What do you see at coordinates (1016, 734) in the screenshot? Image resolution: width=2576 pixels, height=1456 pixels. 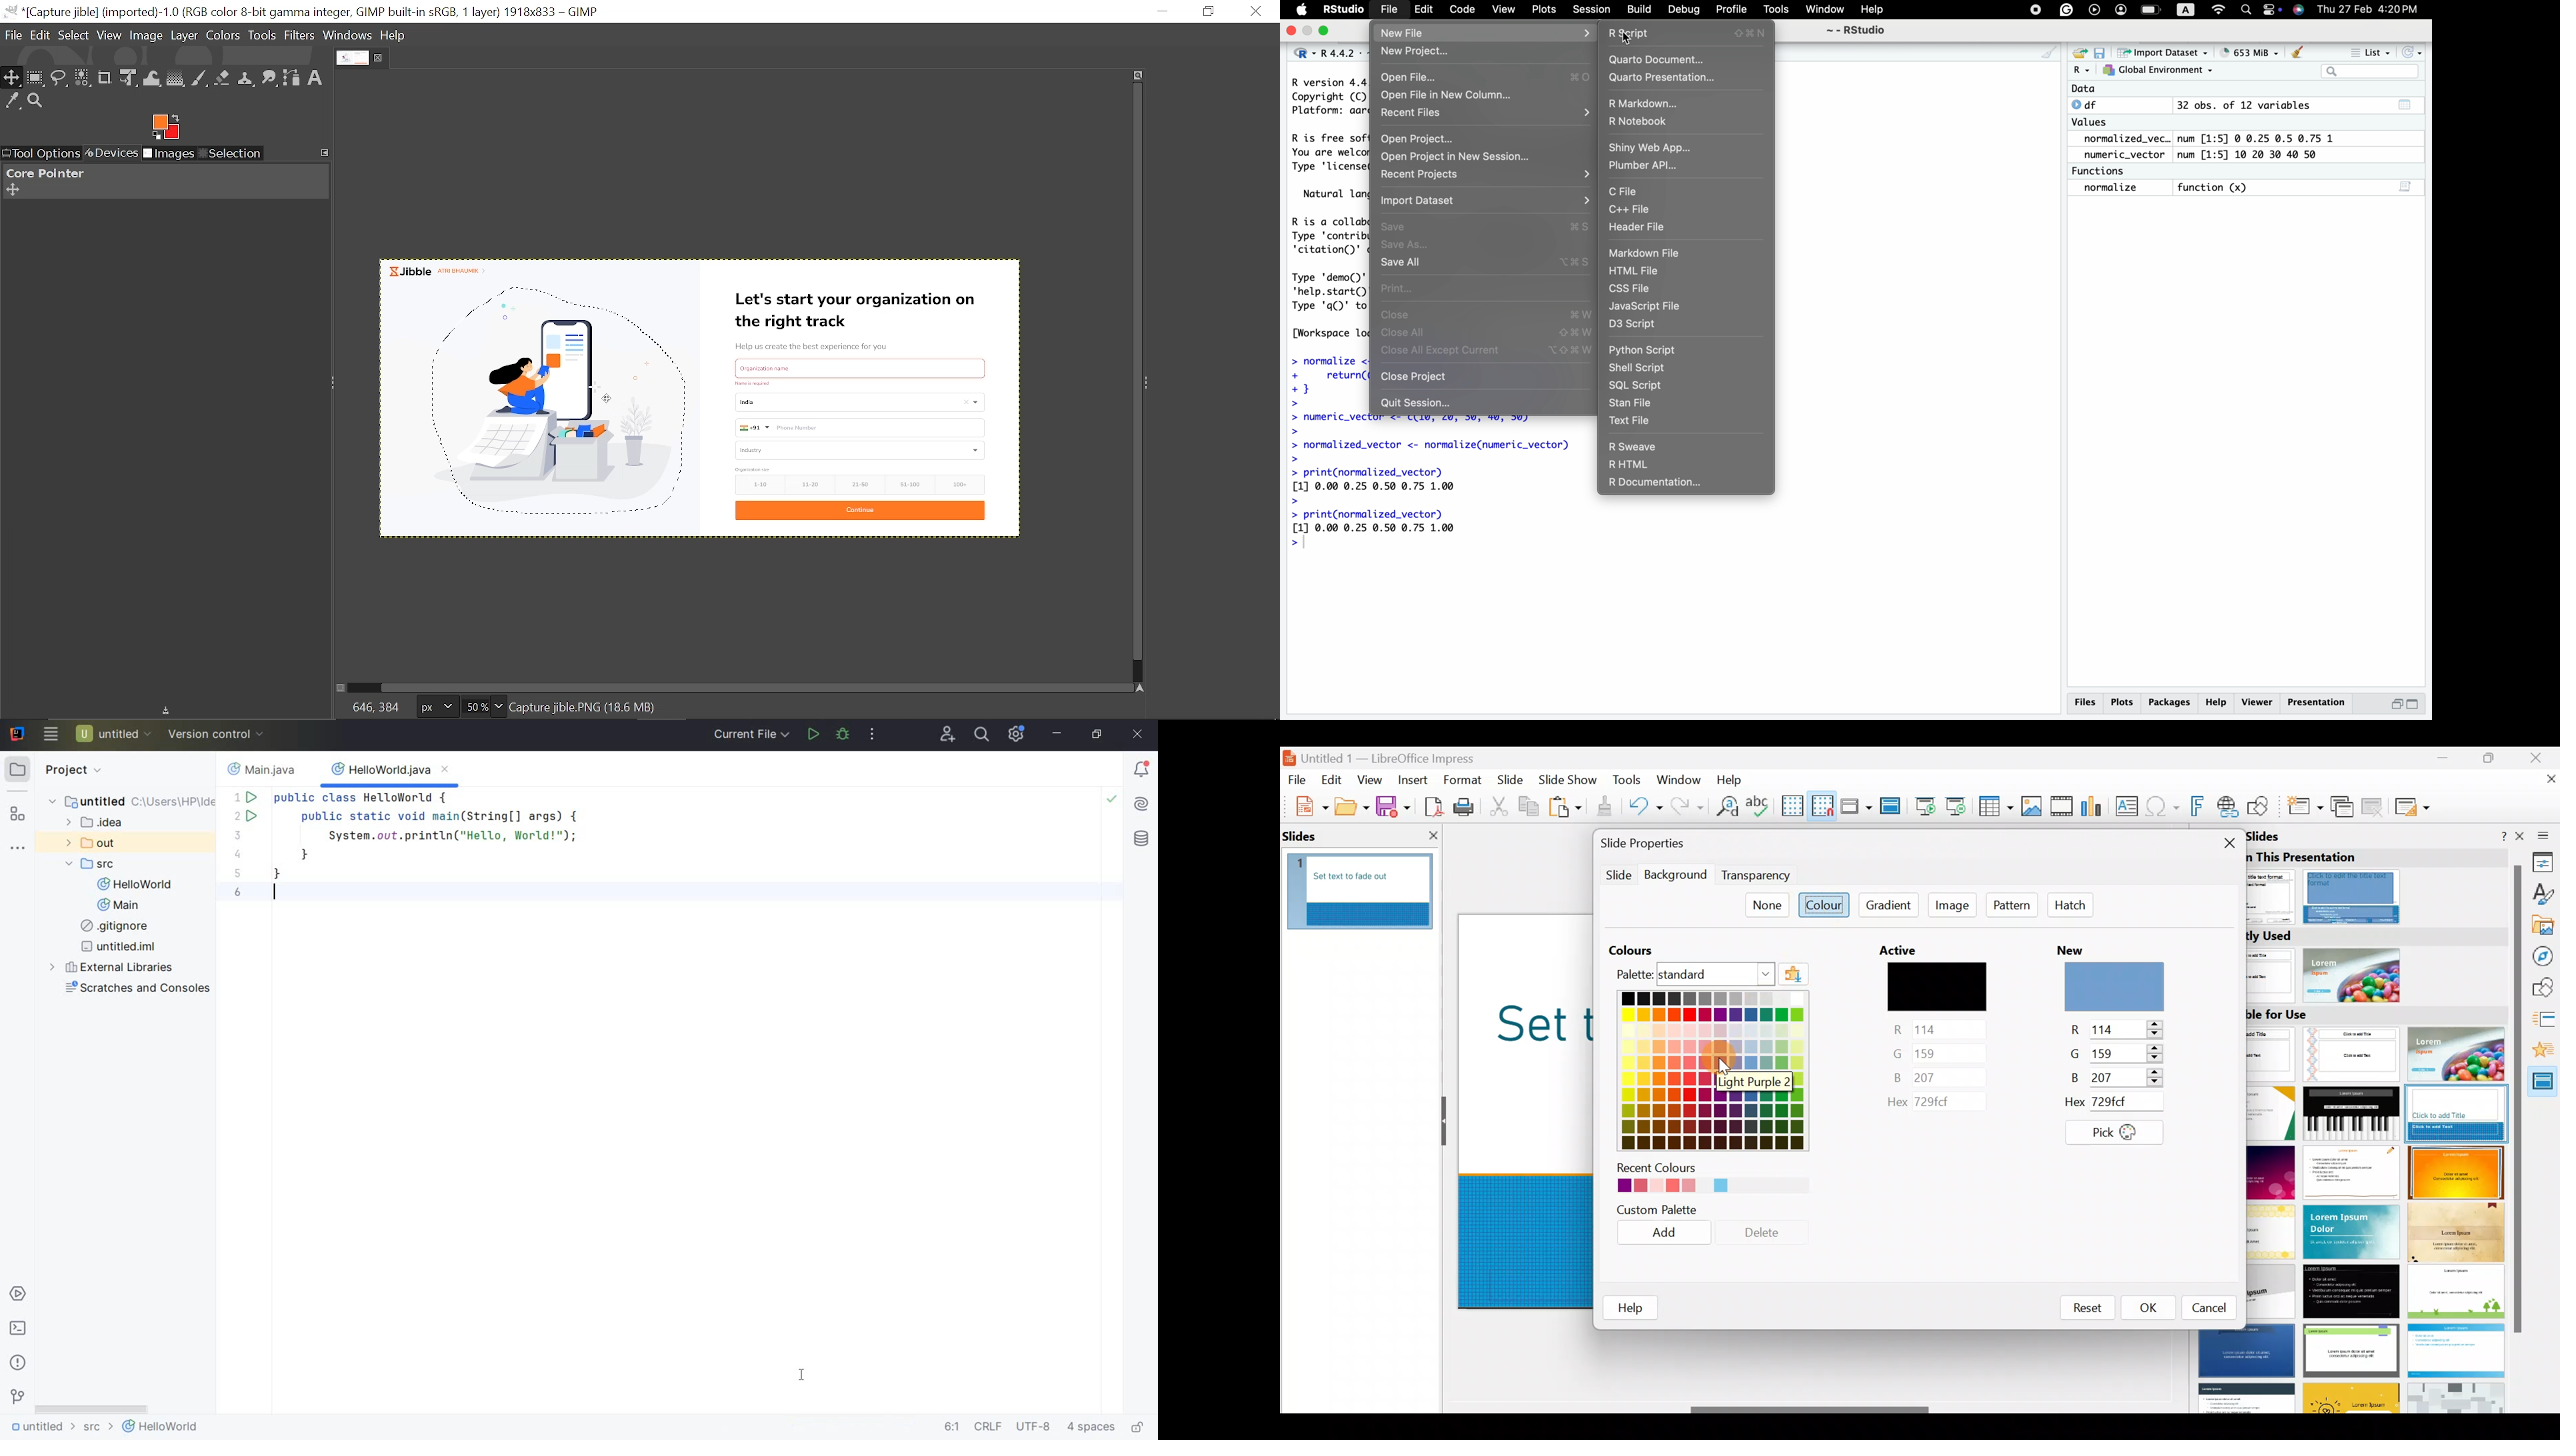 I see `IDE & PROJECT SETTINGS` at bounding box center [1016, 734].